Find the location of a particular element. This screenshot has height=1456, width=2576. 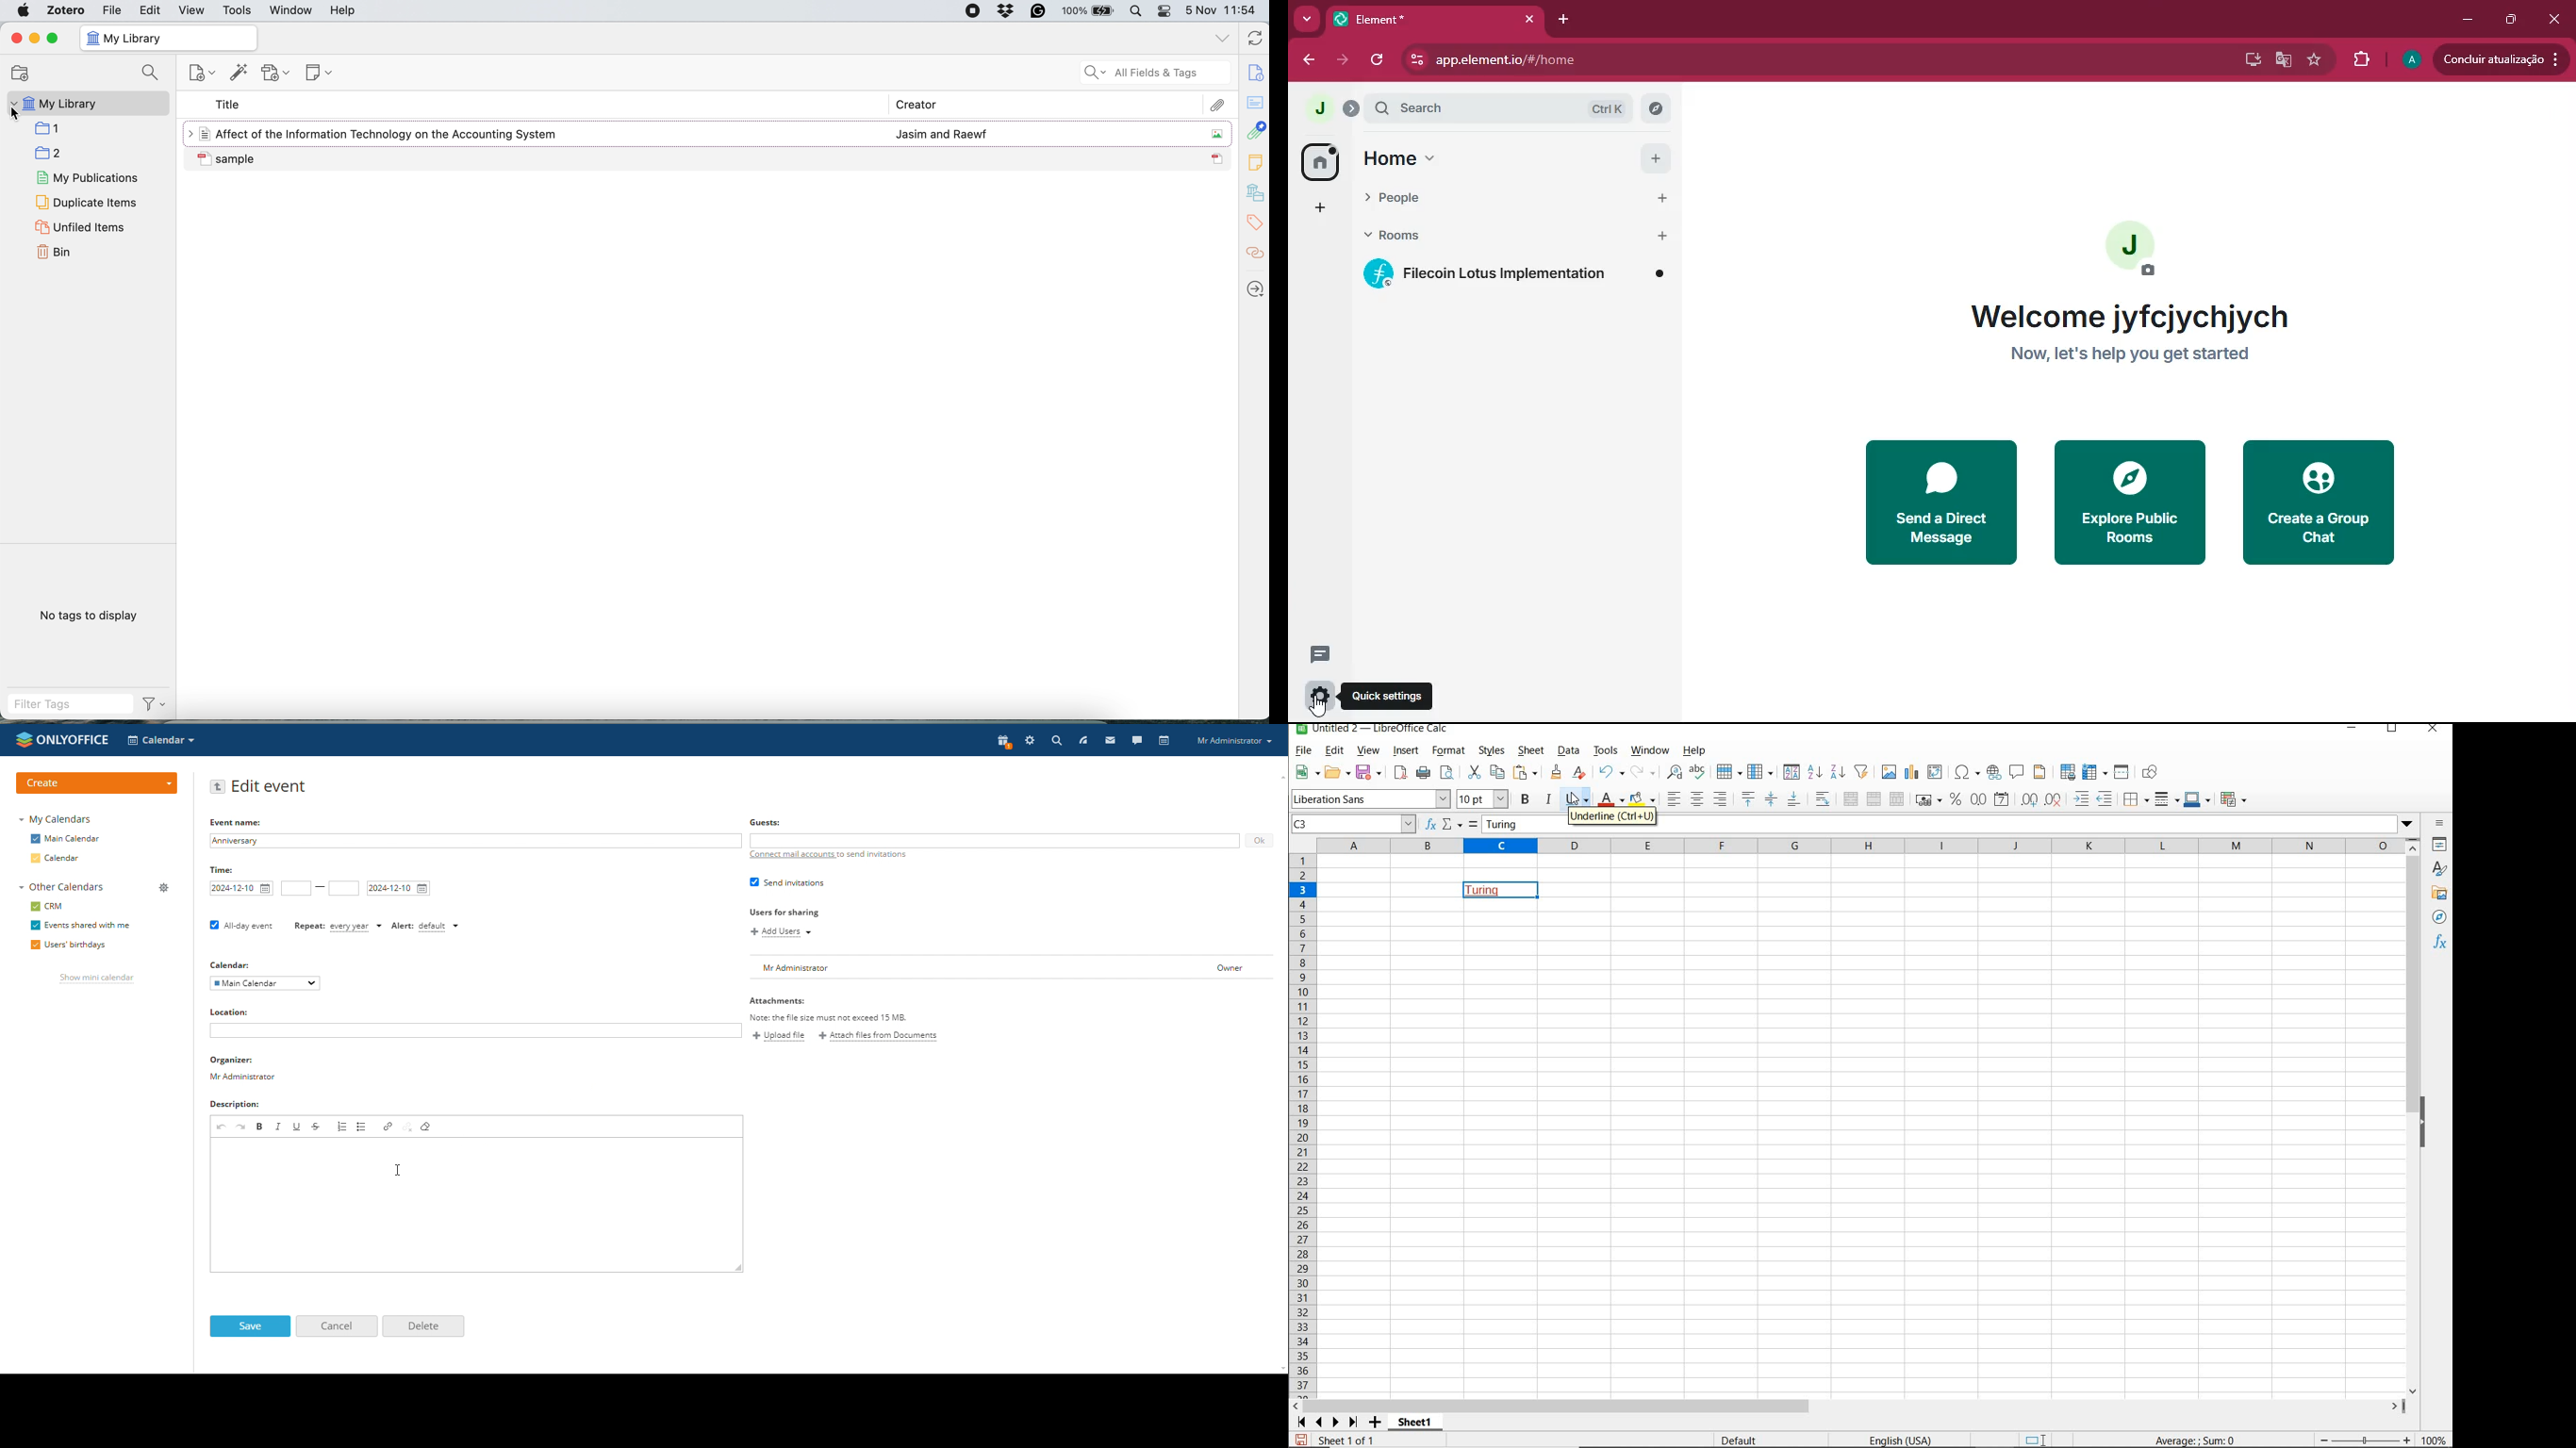

grammarly is located at coordinates (1037, 11).